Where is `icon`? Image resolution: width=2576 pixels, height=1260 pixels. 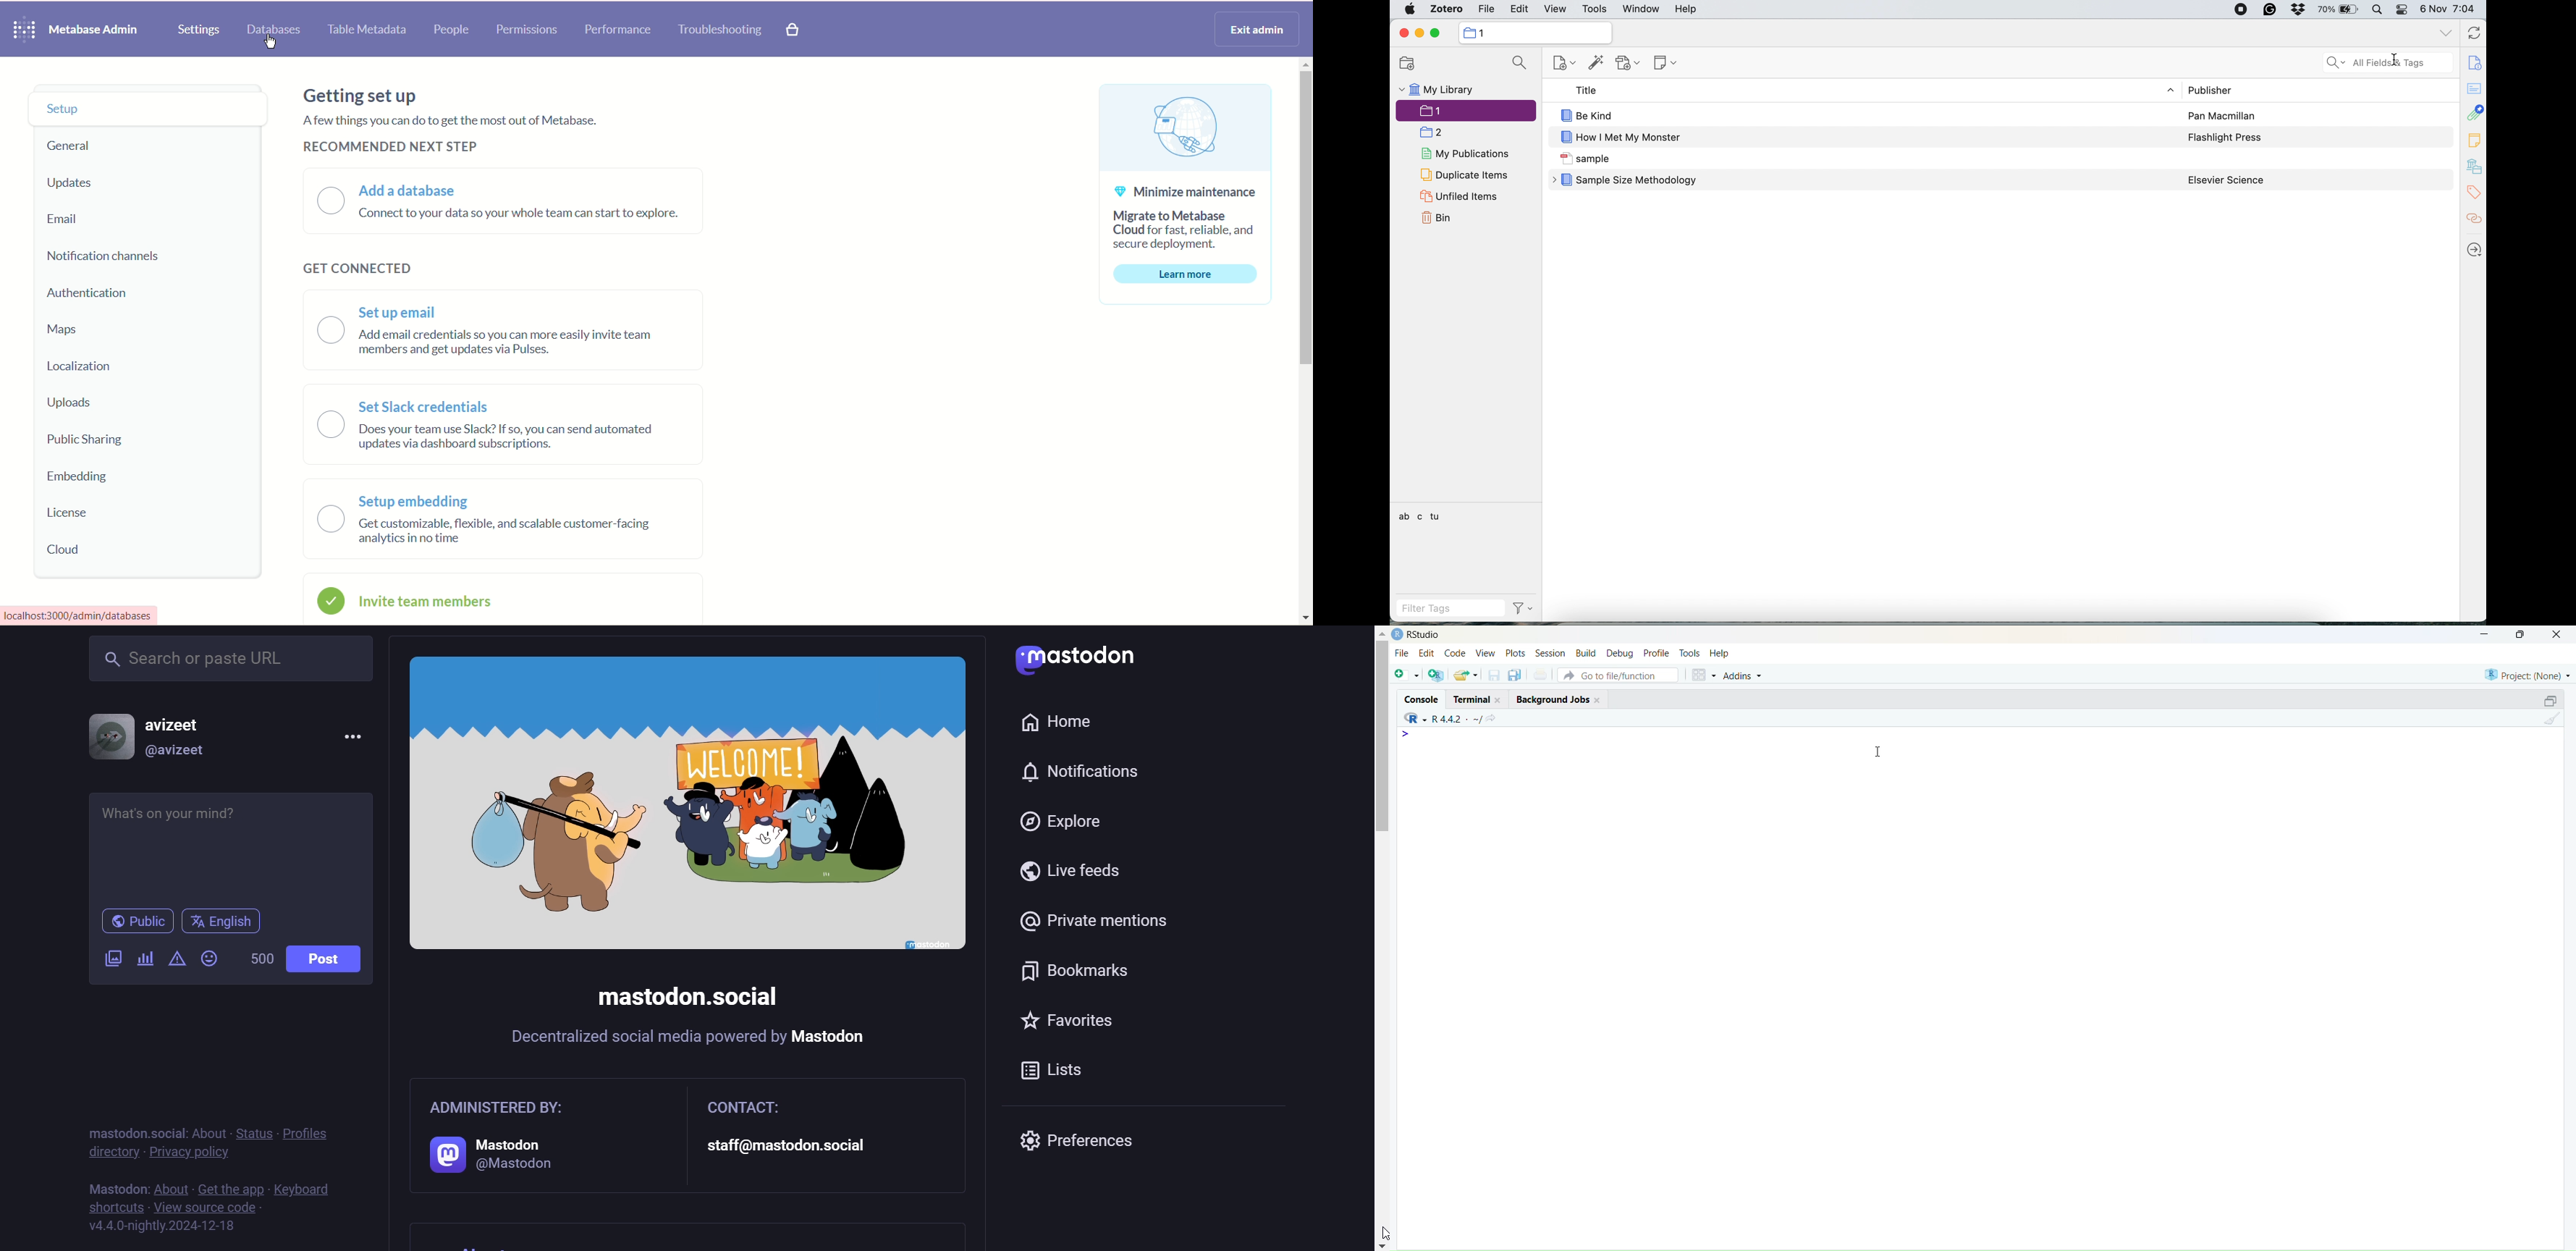
icon is located at coordinates (1565, 115).